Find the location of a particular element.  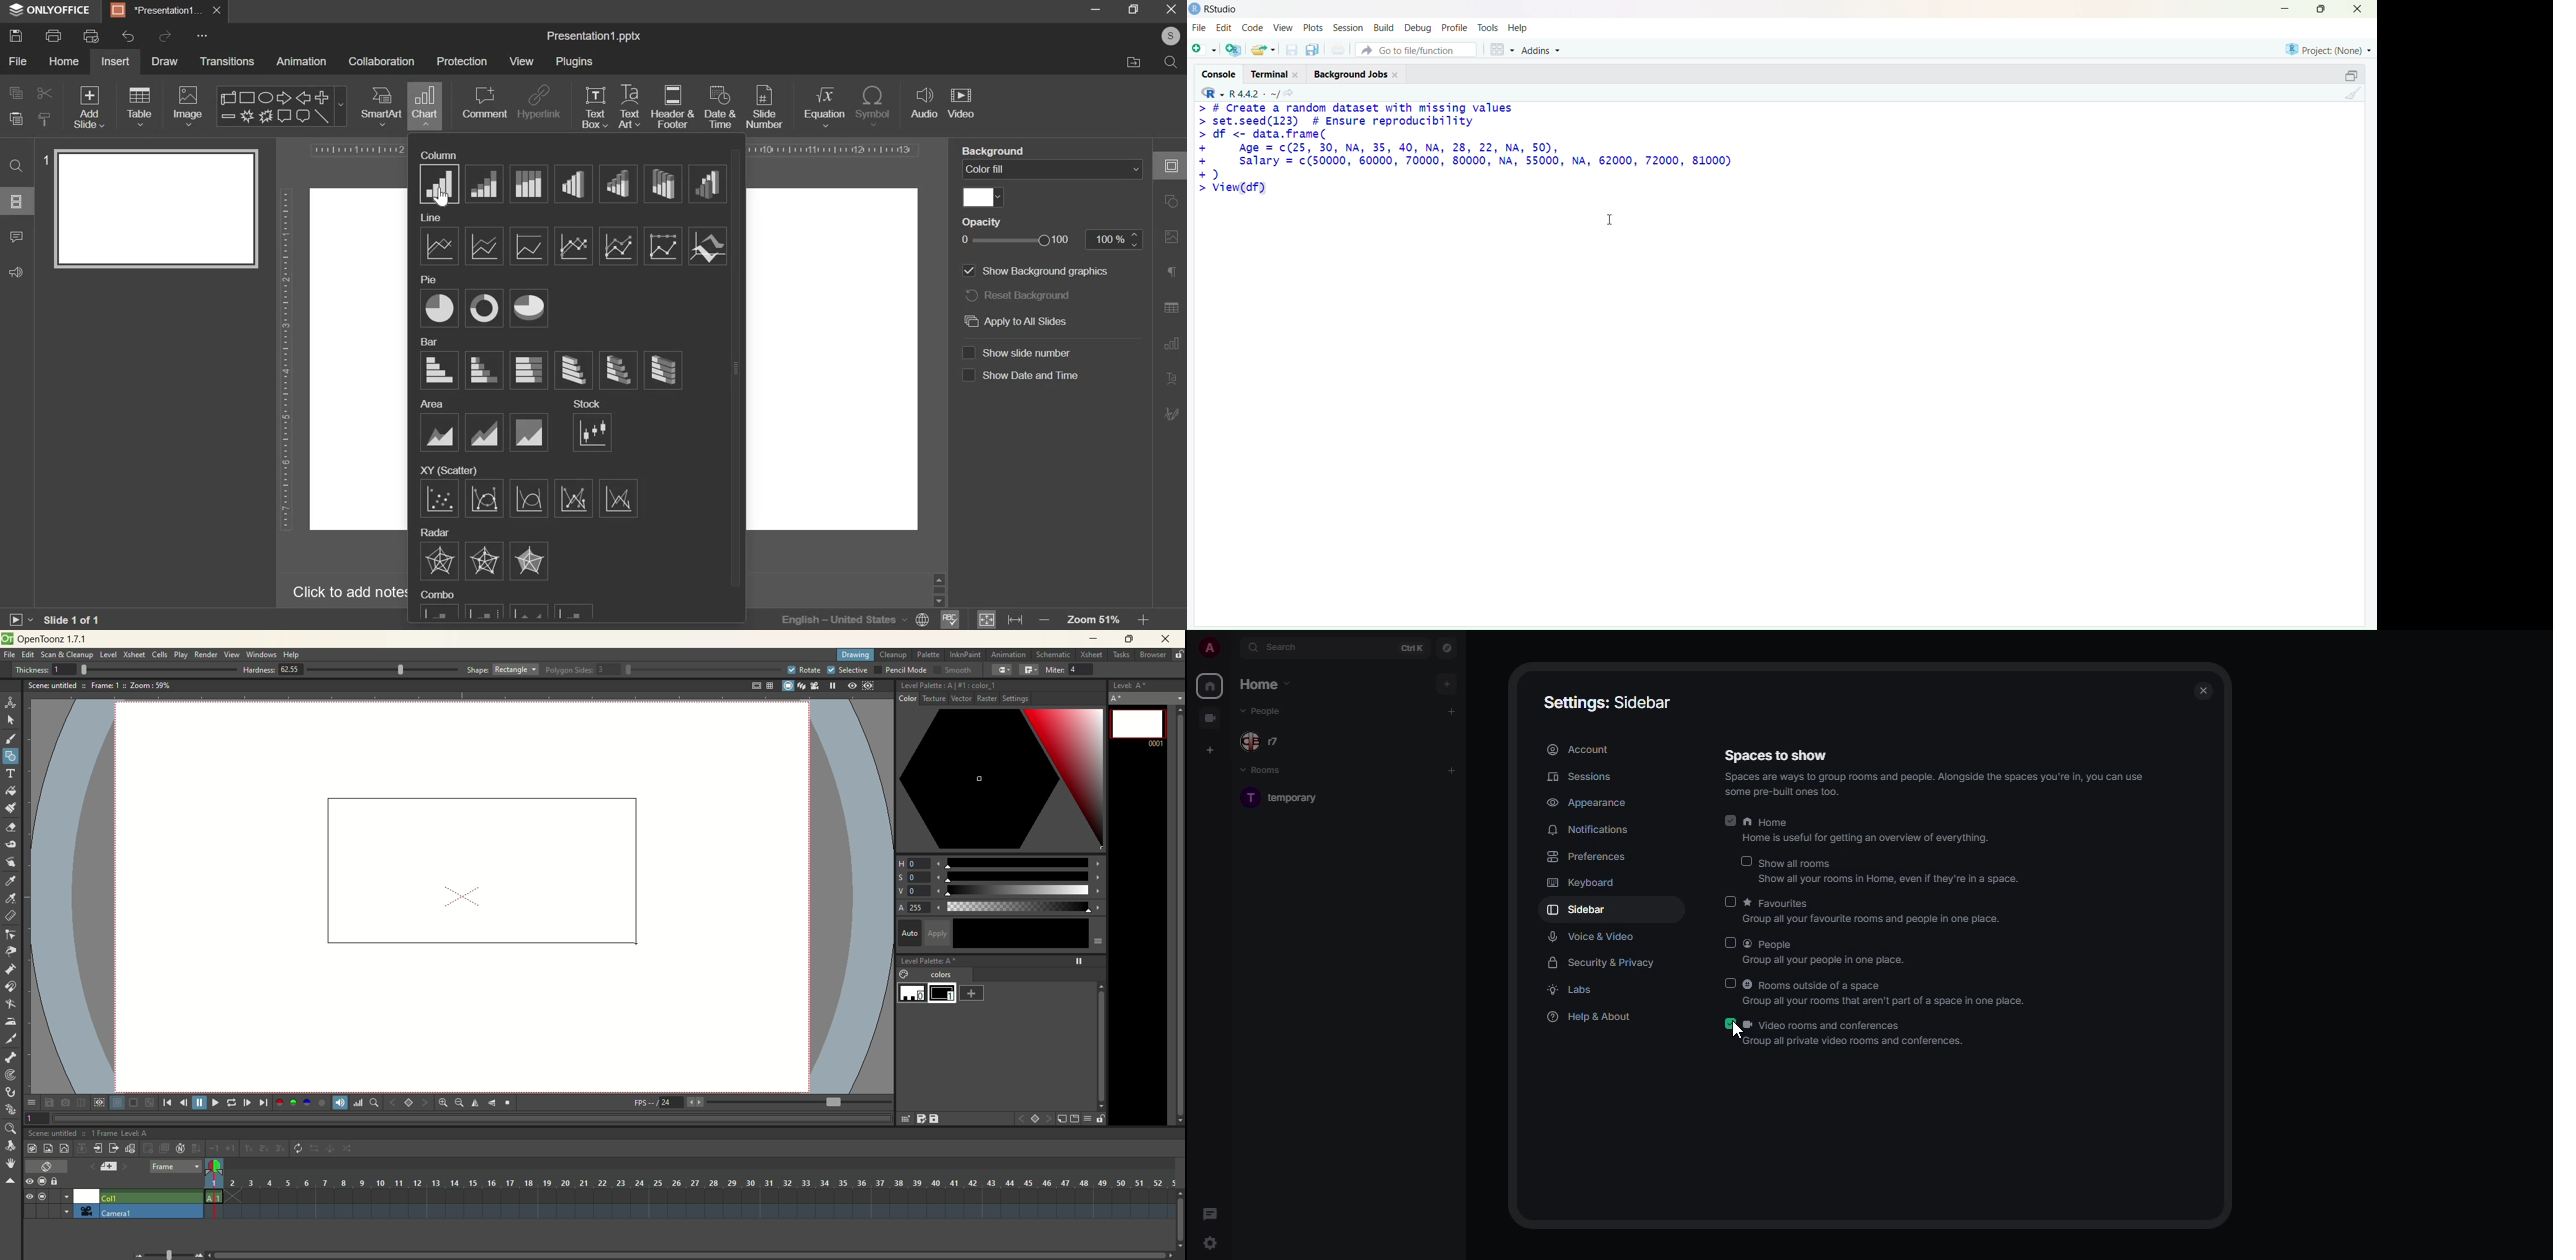

decrease step is located at coordinates (214, 1149).